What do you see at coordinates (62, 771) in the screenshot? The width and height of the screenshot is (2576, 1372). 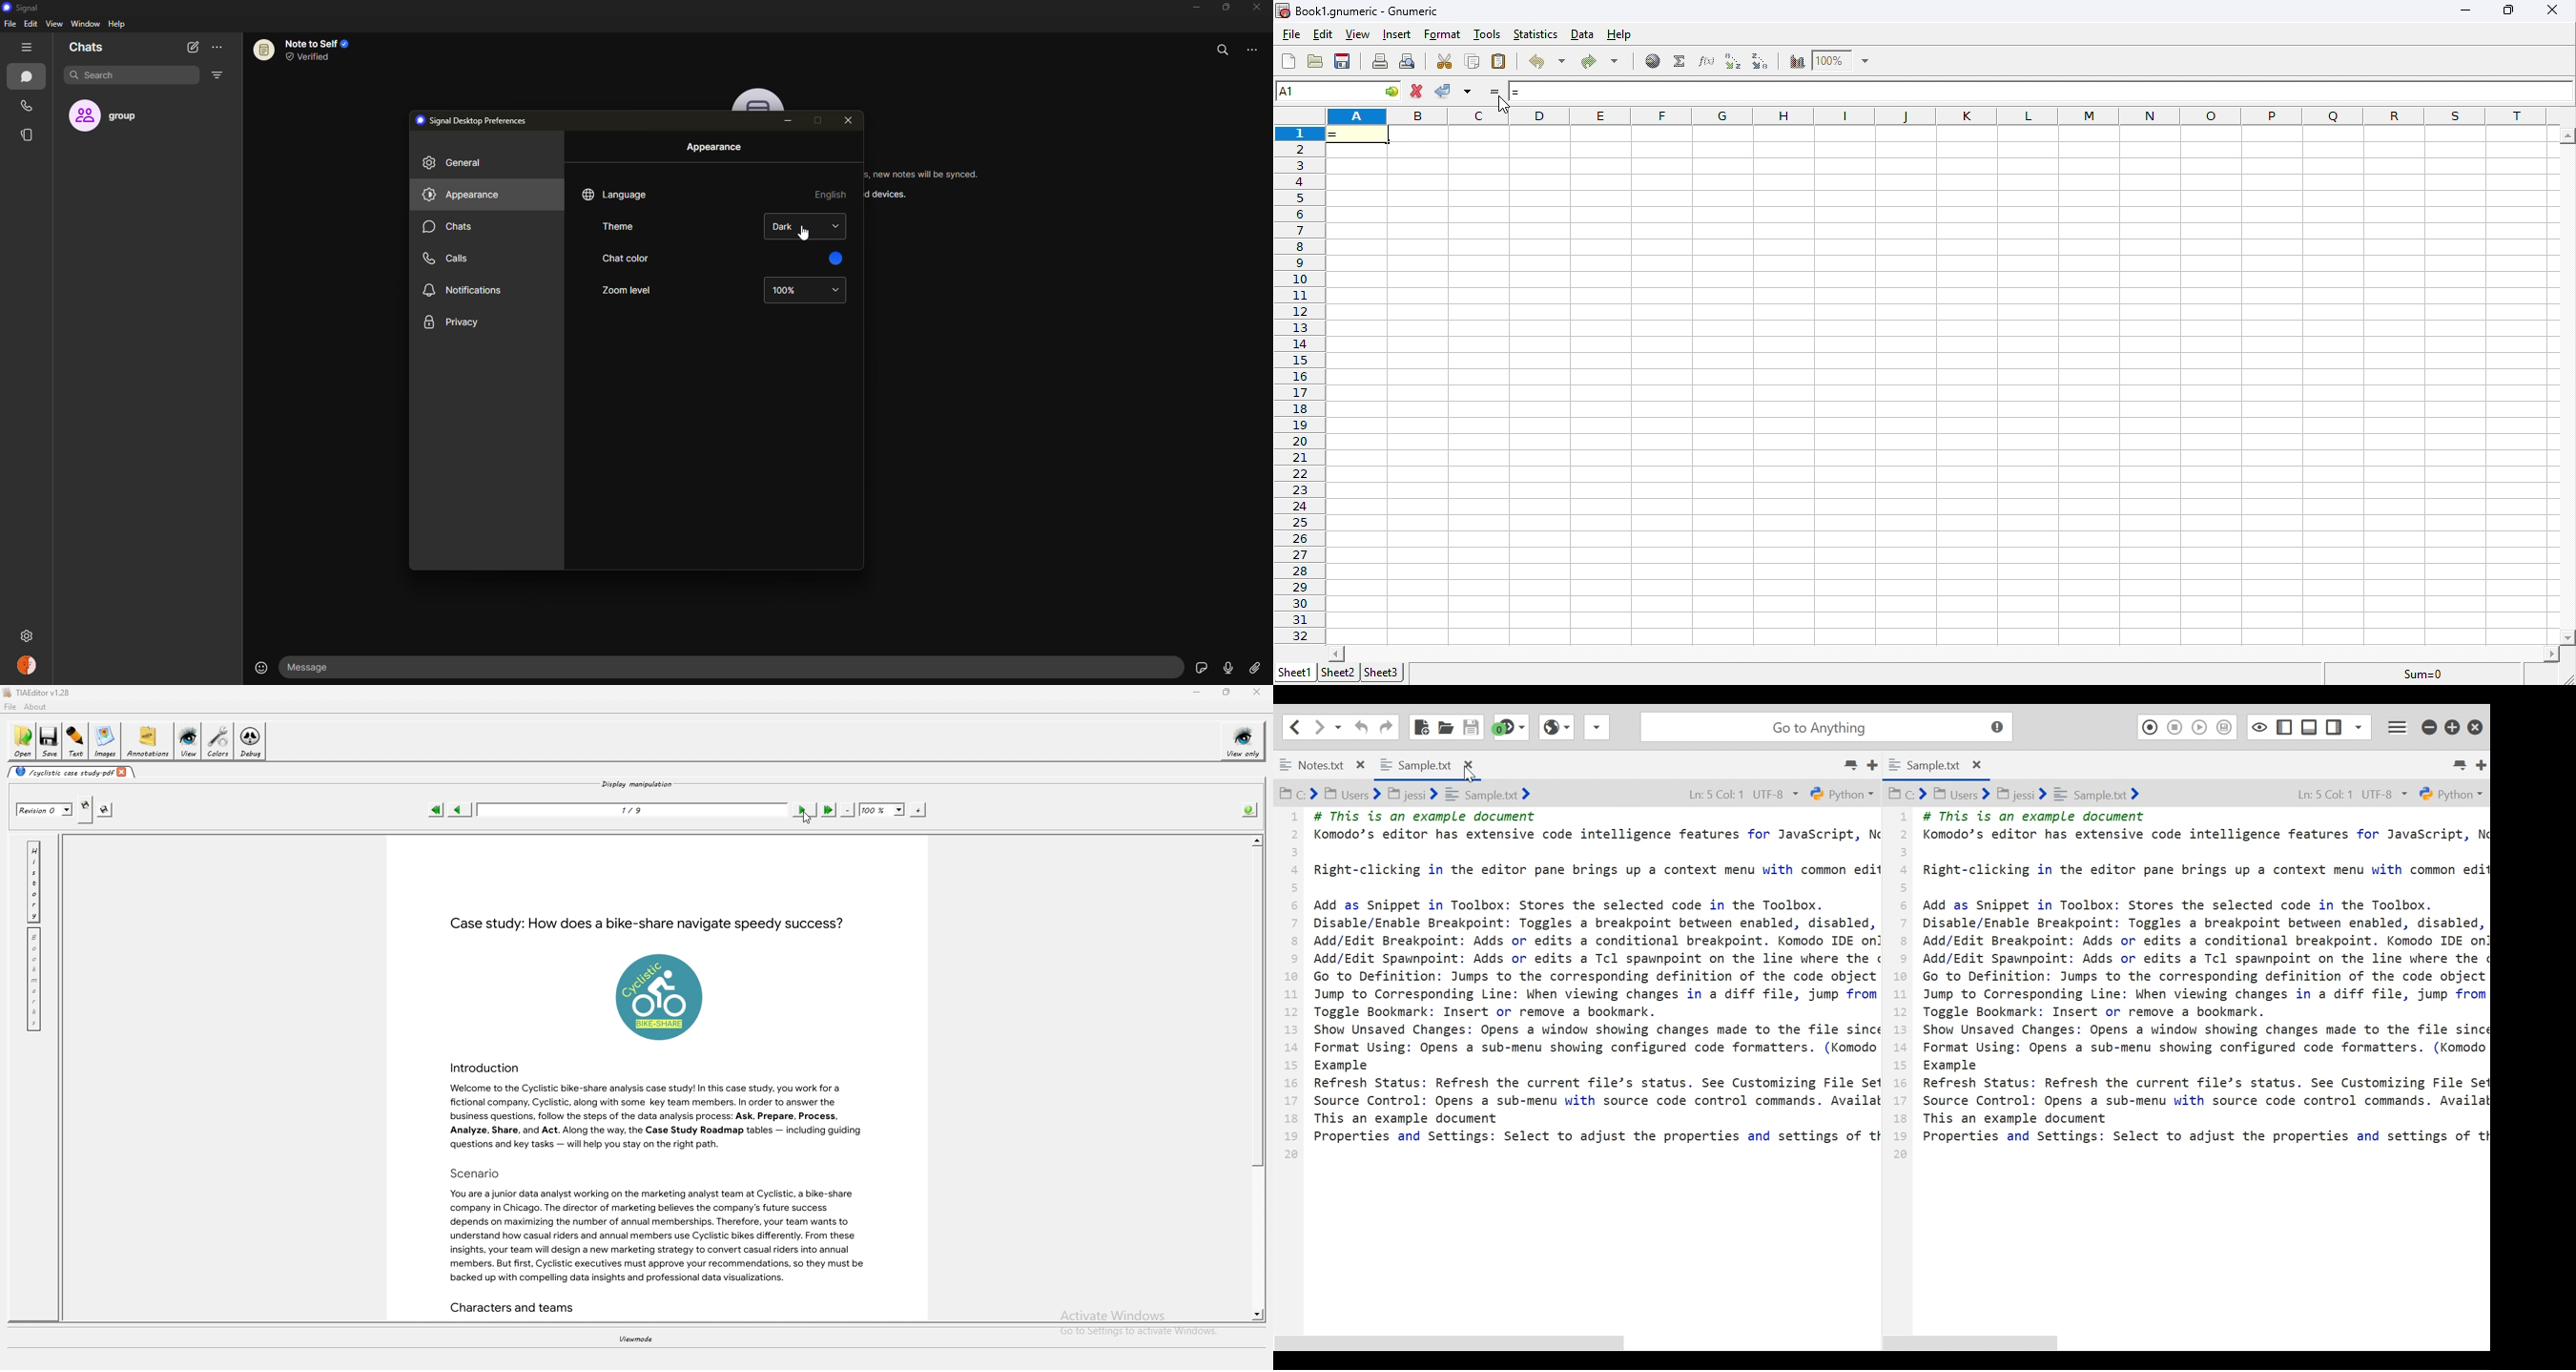 I see `cyclistic case study-pdf` at bounding box center [62, 771].